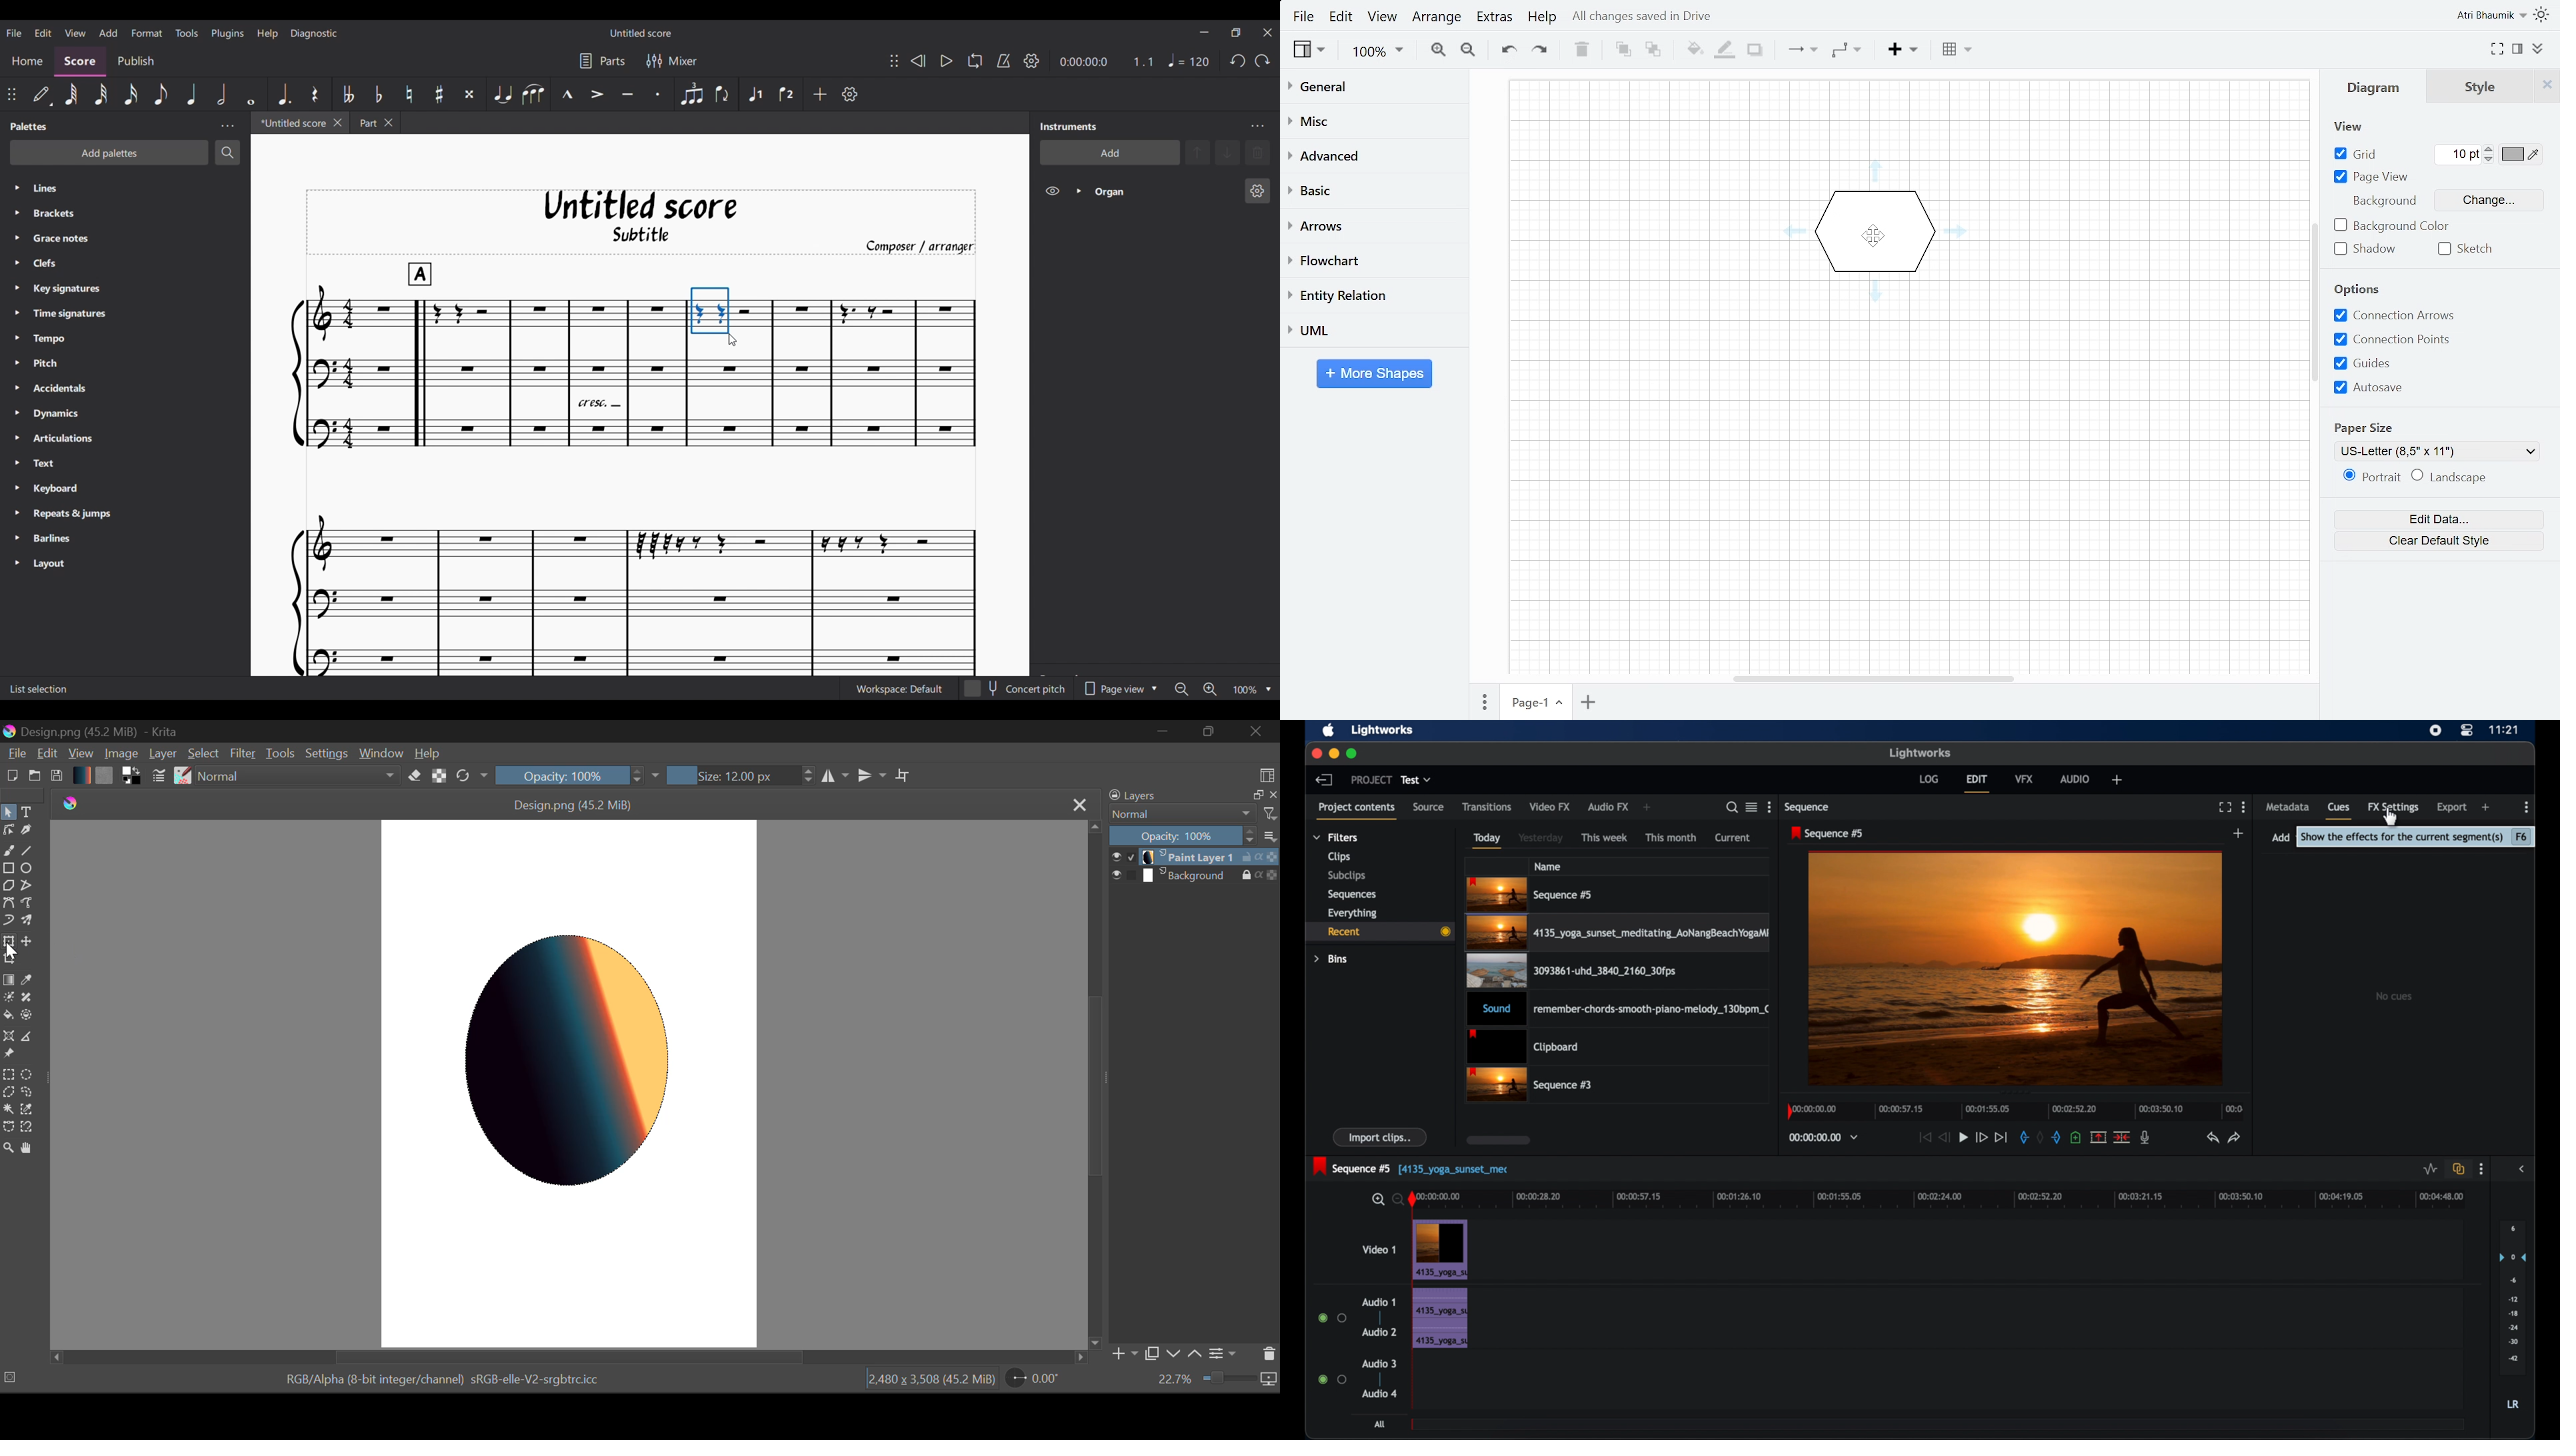 This screenshot has height=1456, width=2576. I want to click on Cursor Position, so click(8, 943).